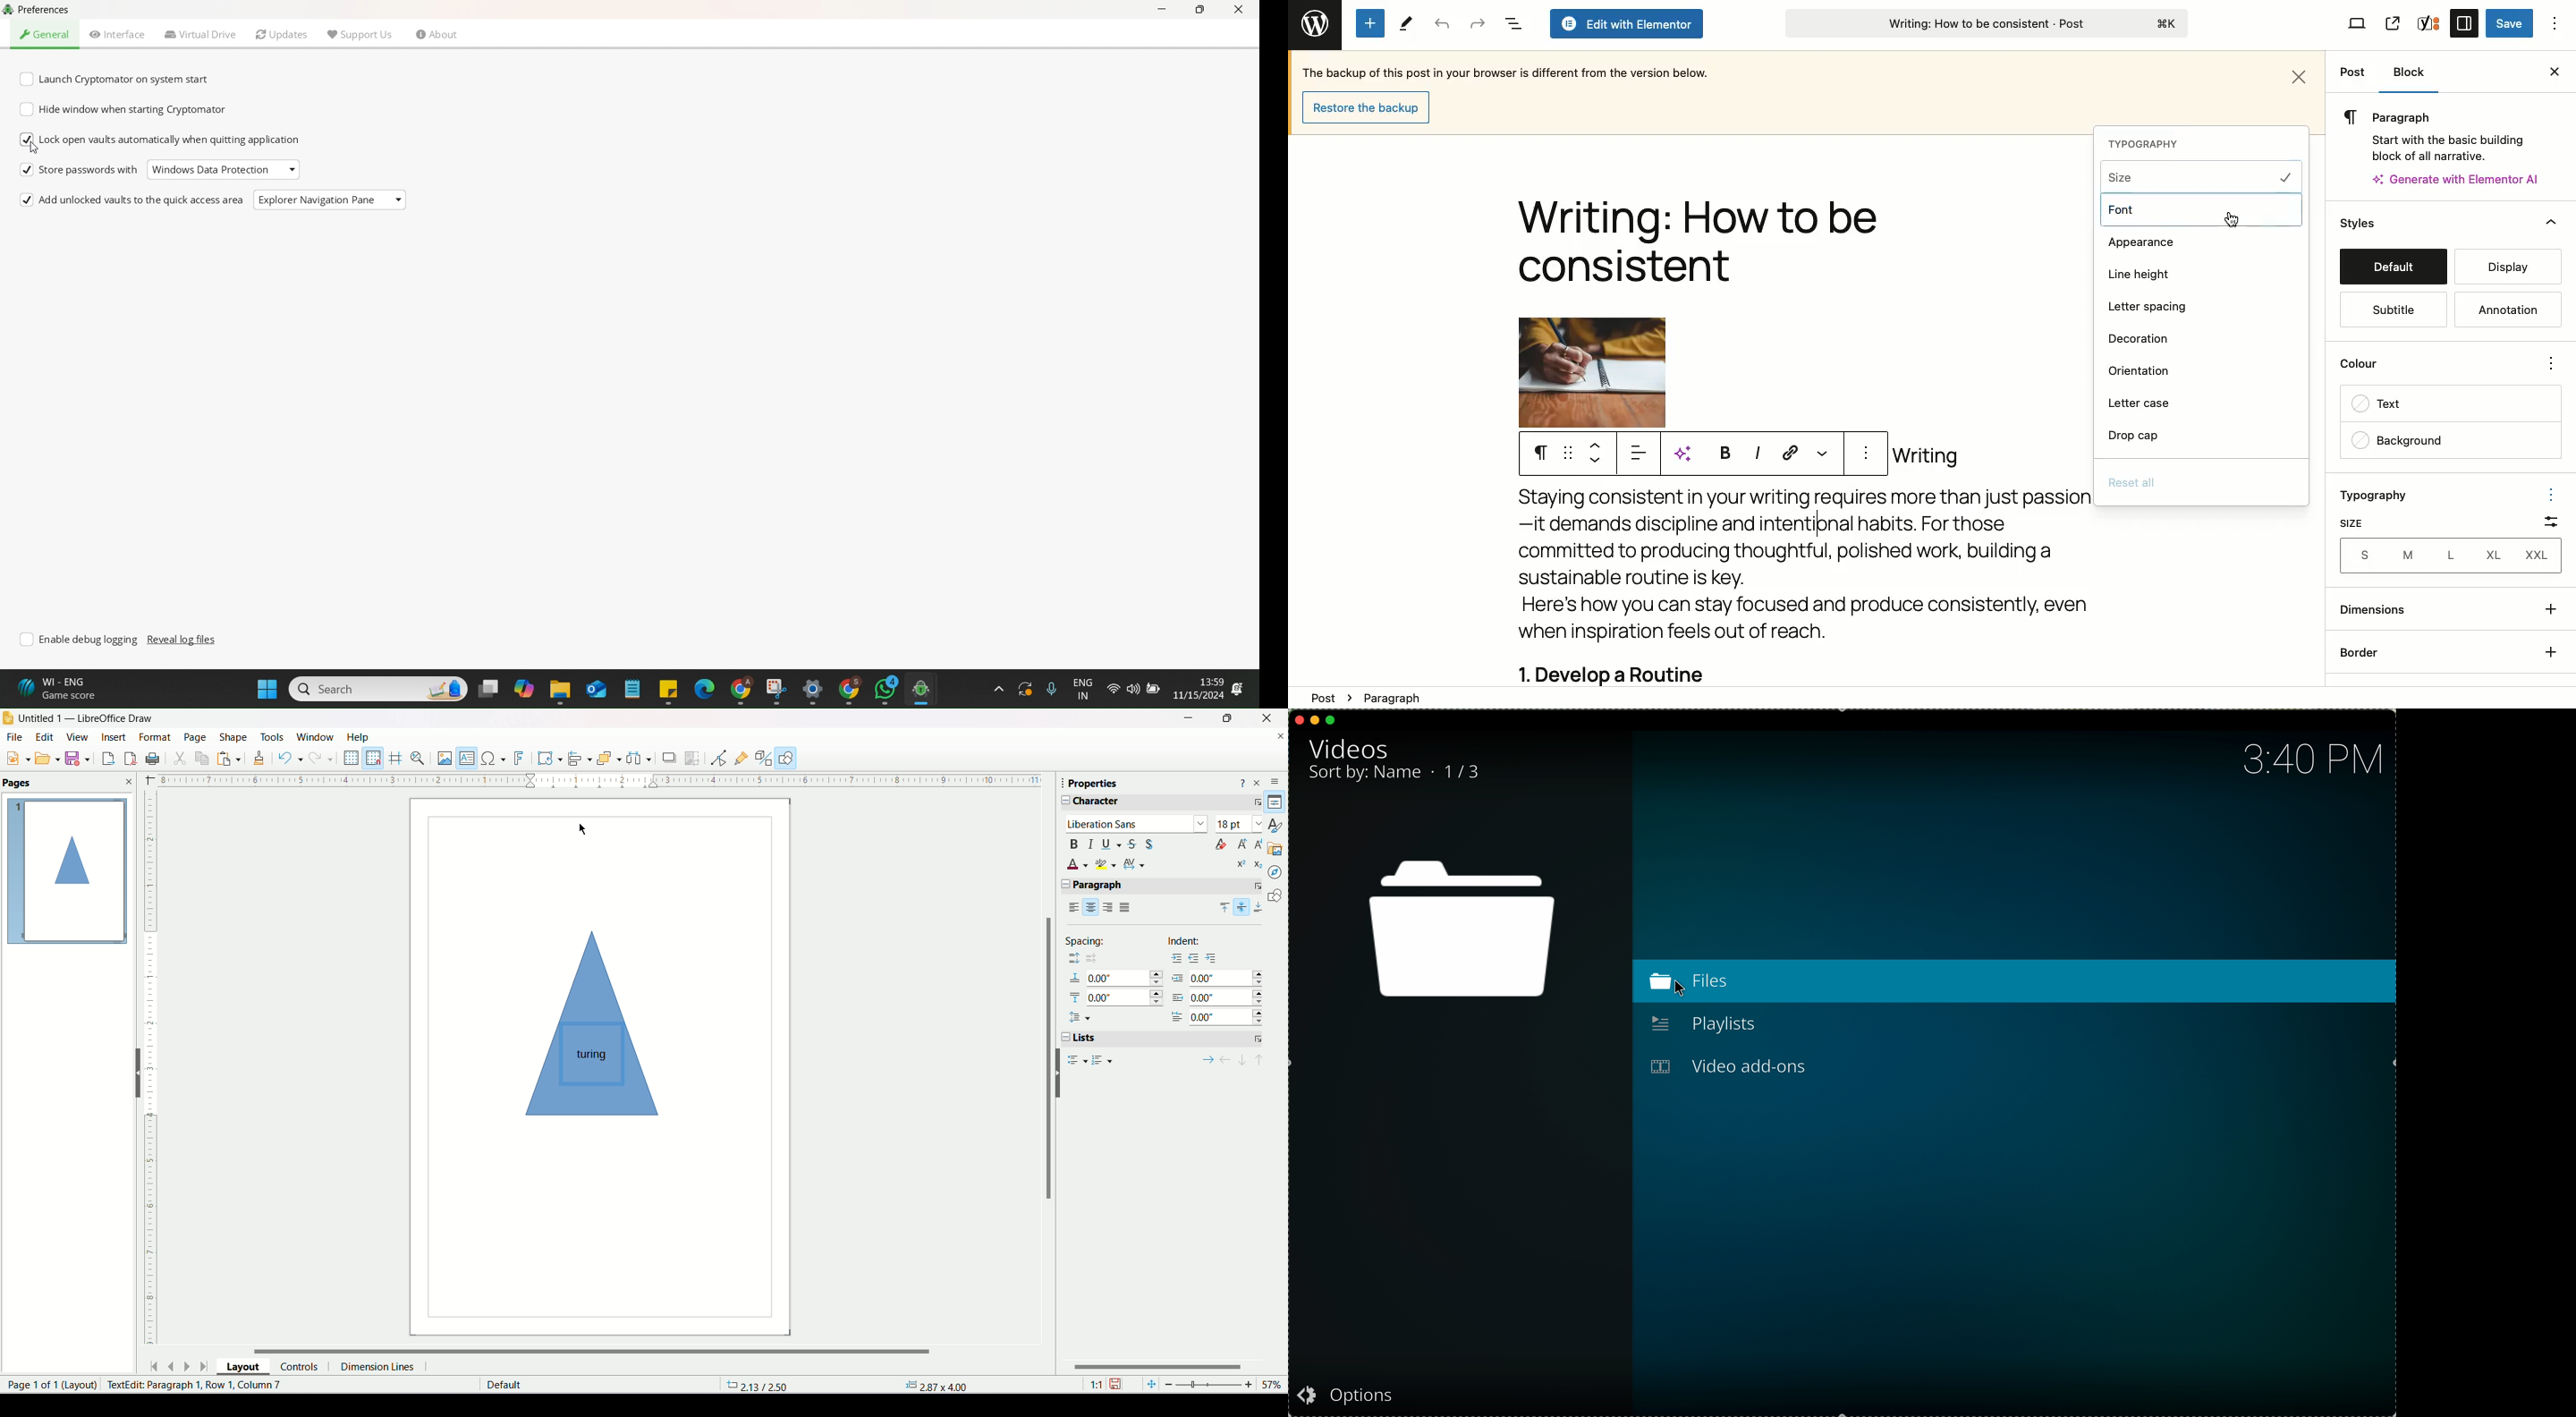 Image resolution: width=2576 pixels, height=1428 pixels. Describe the element at coordinates (1625, 24) in the screenshot. I see `Edit with elementor` at that location.